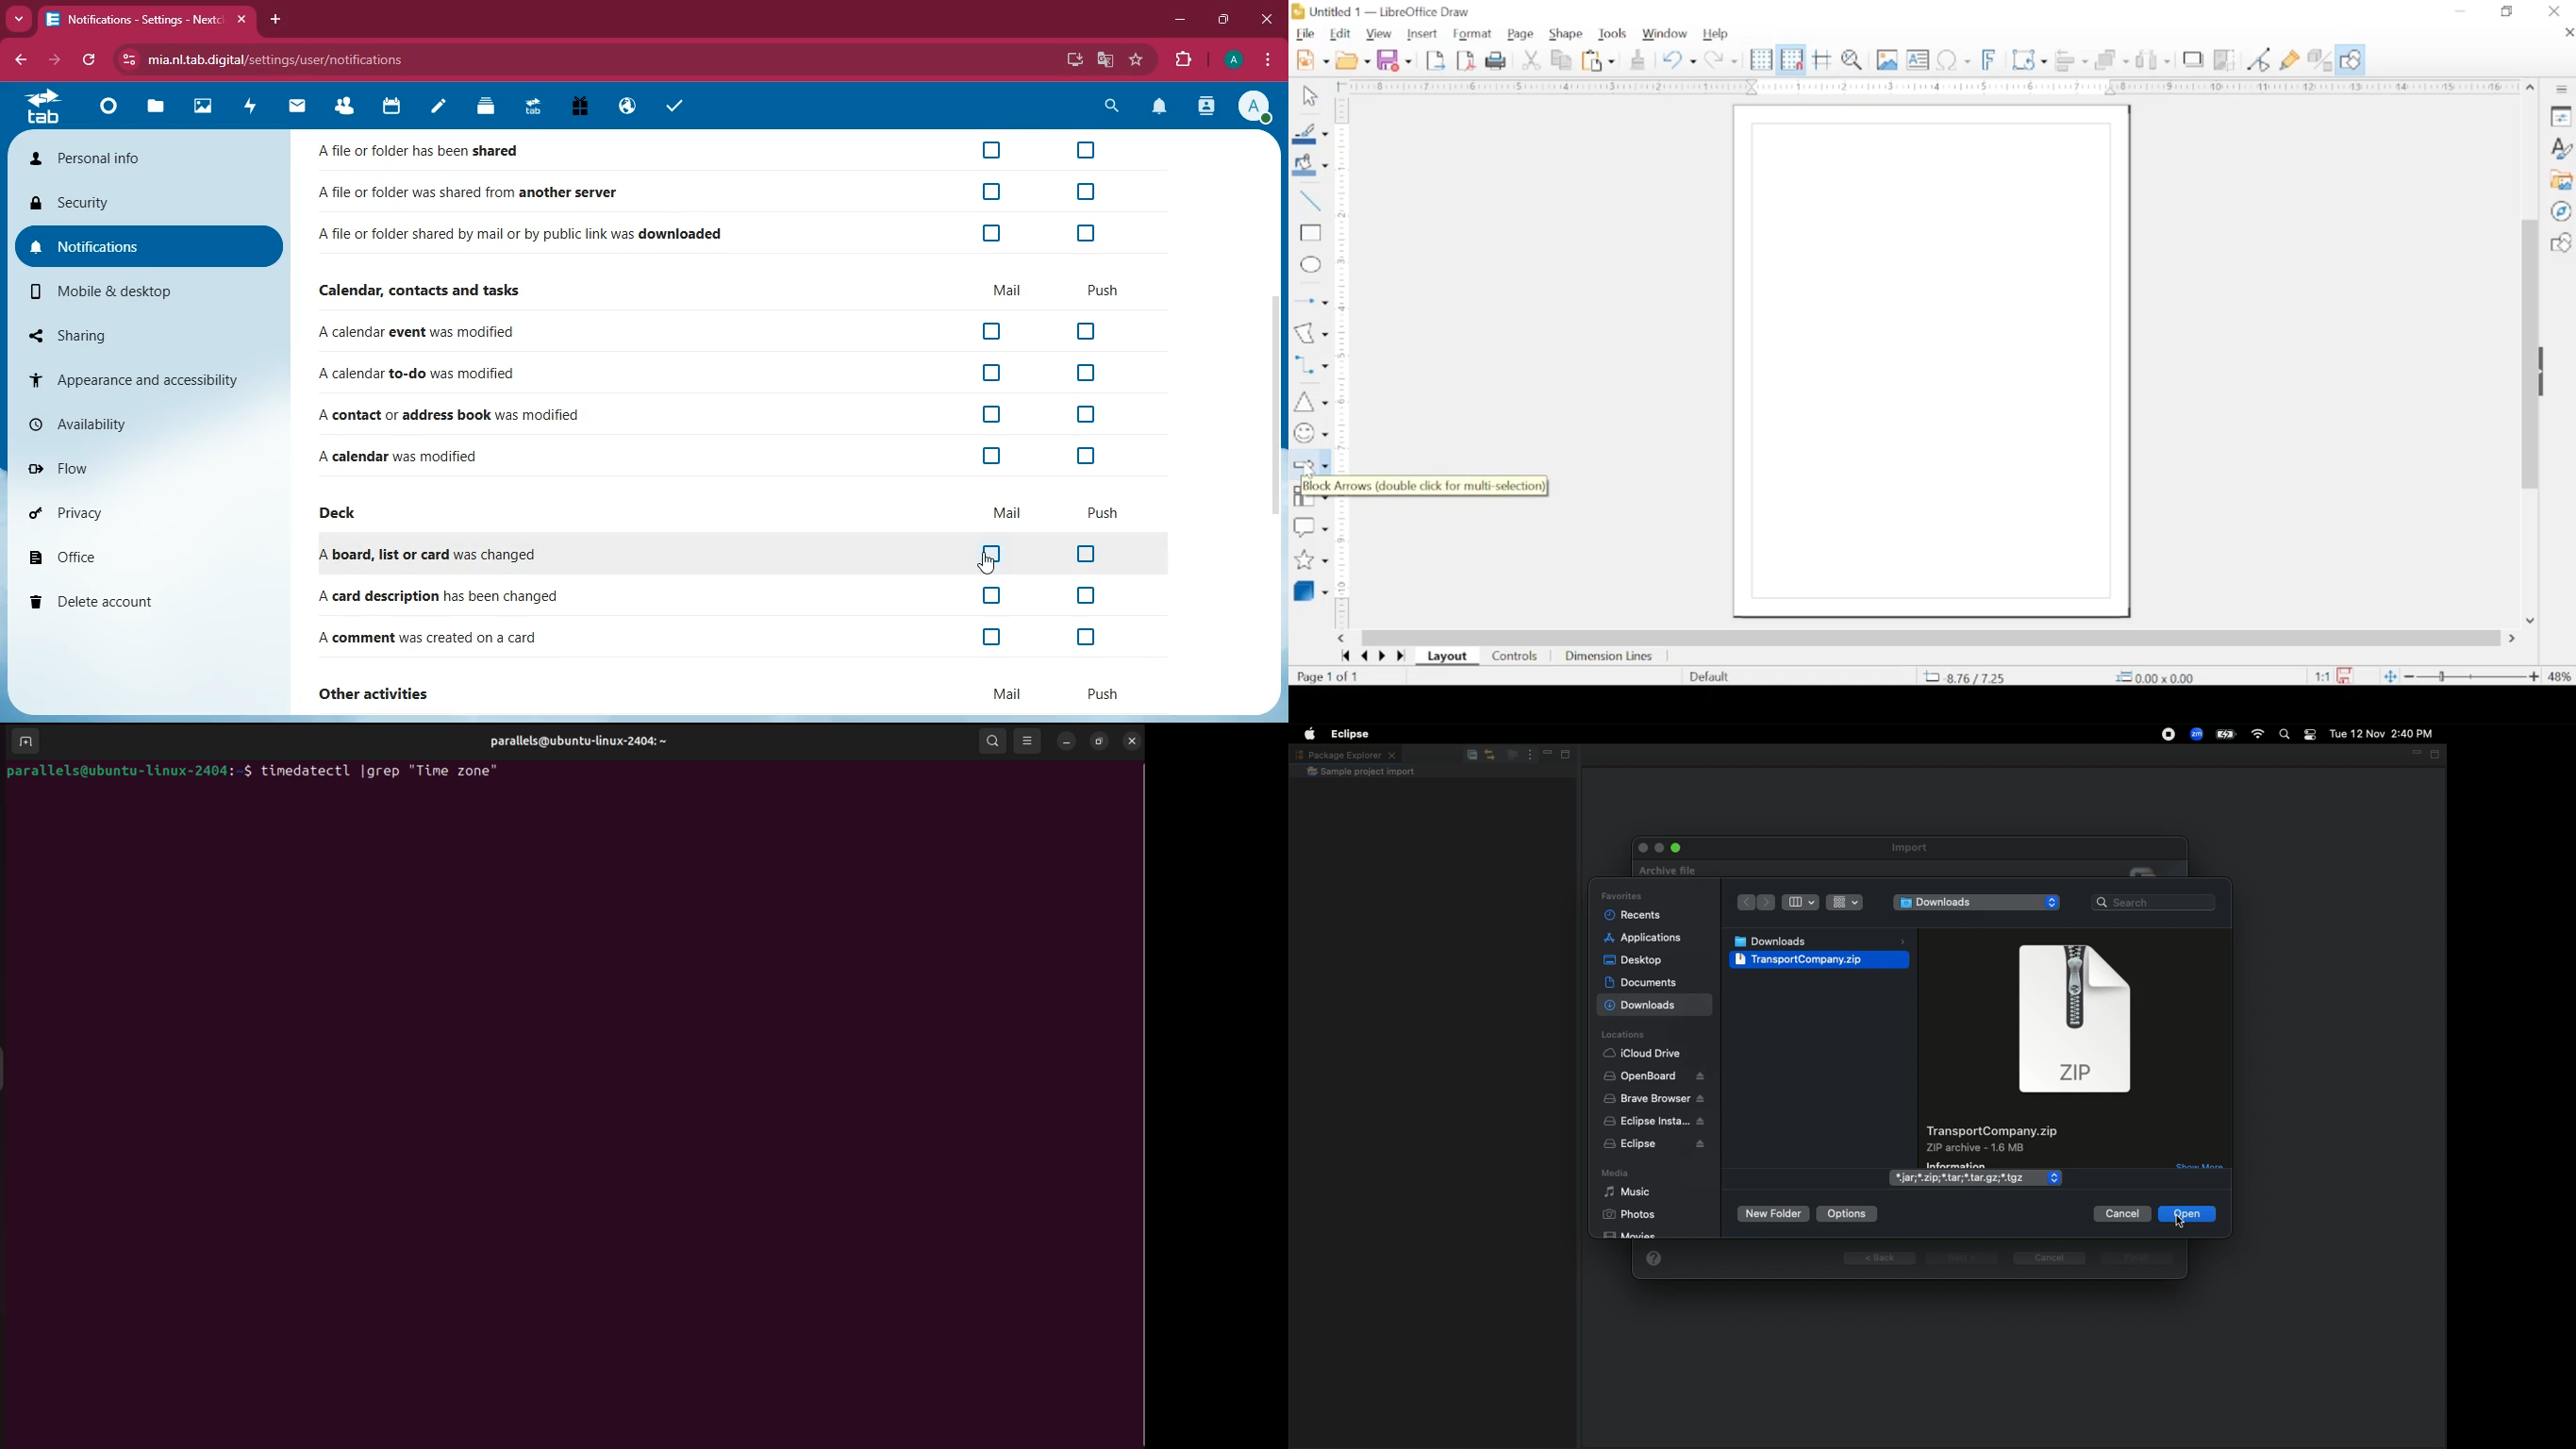  I want to click on Back, so click(1881, 1258).